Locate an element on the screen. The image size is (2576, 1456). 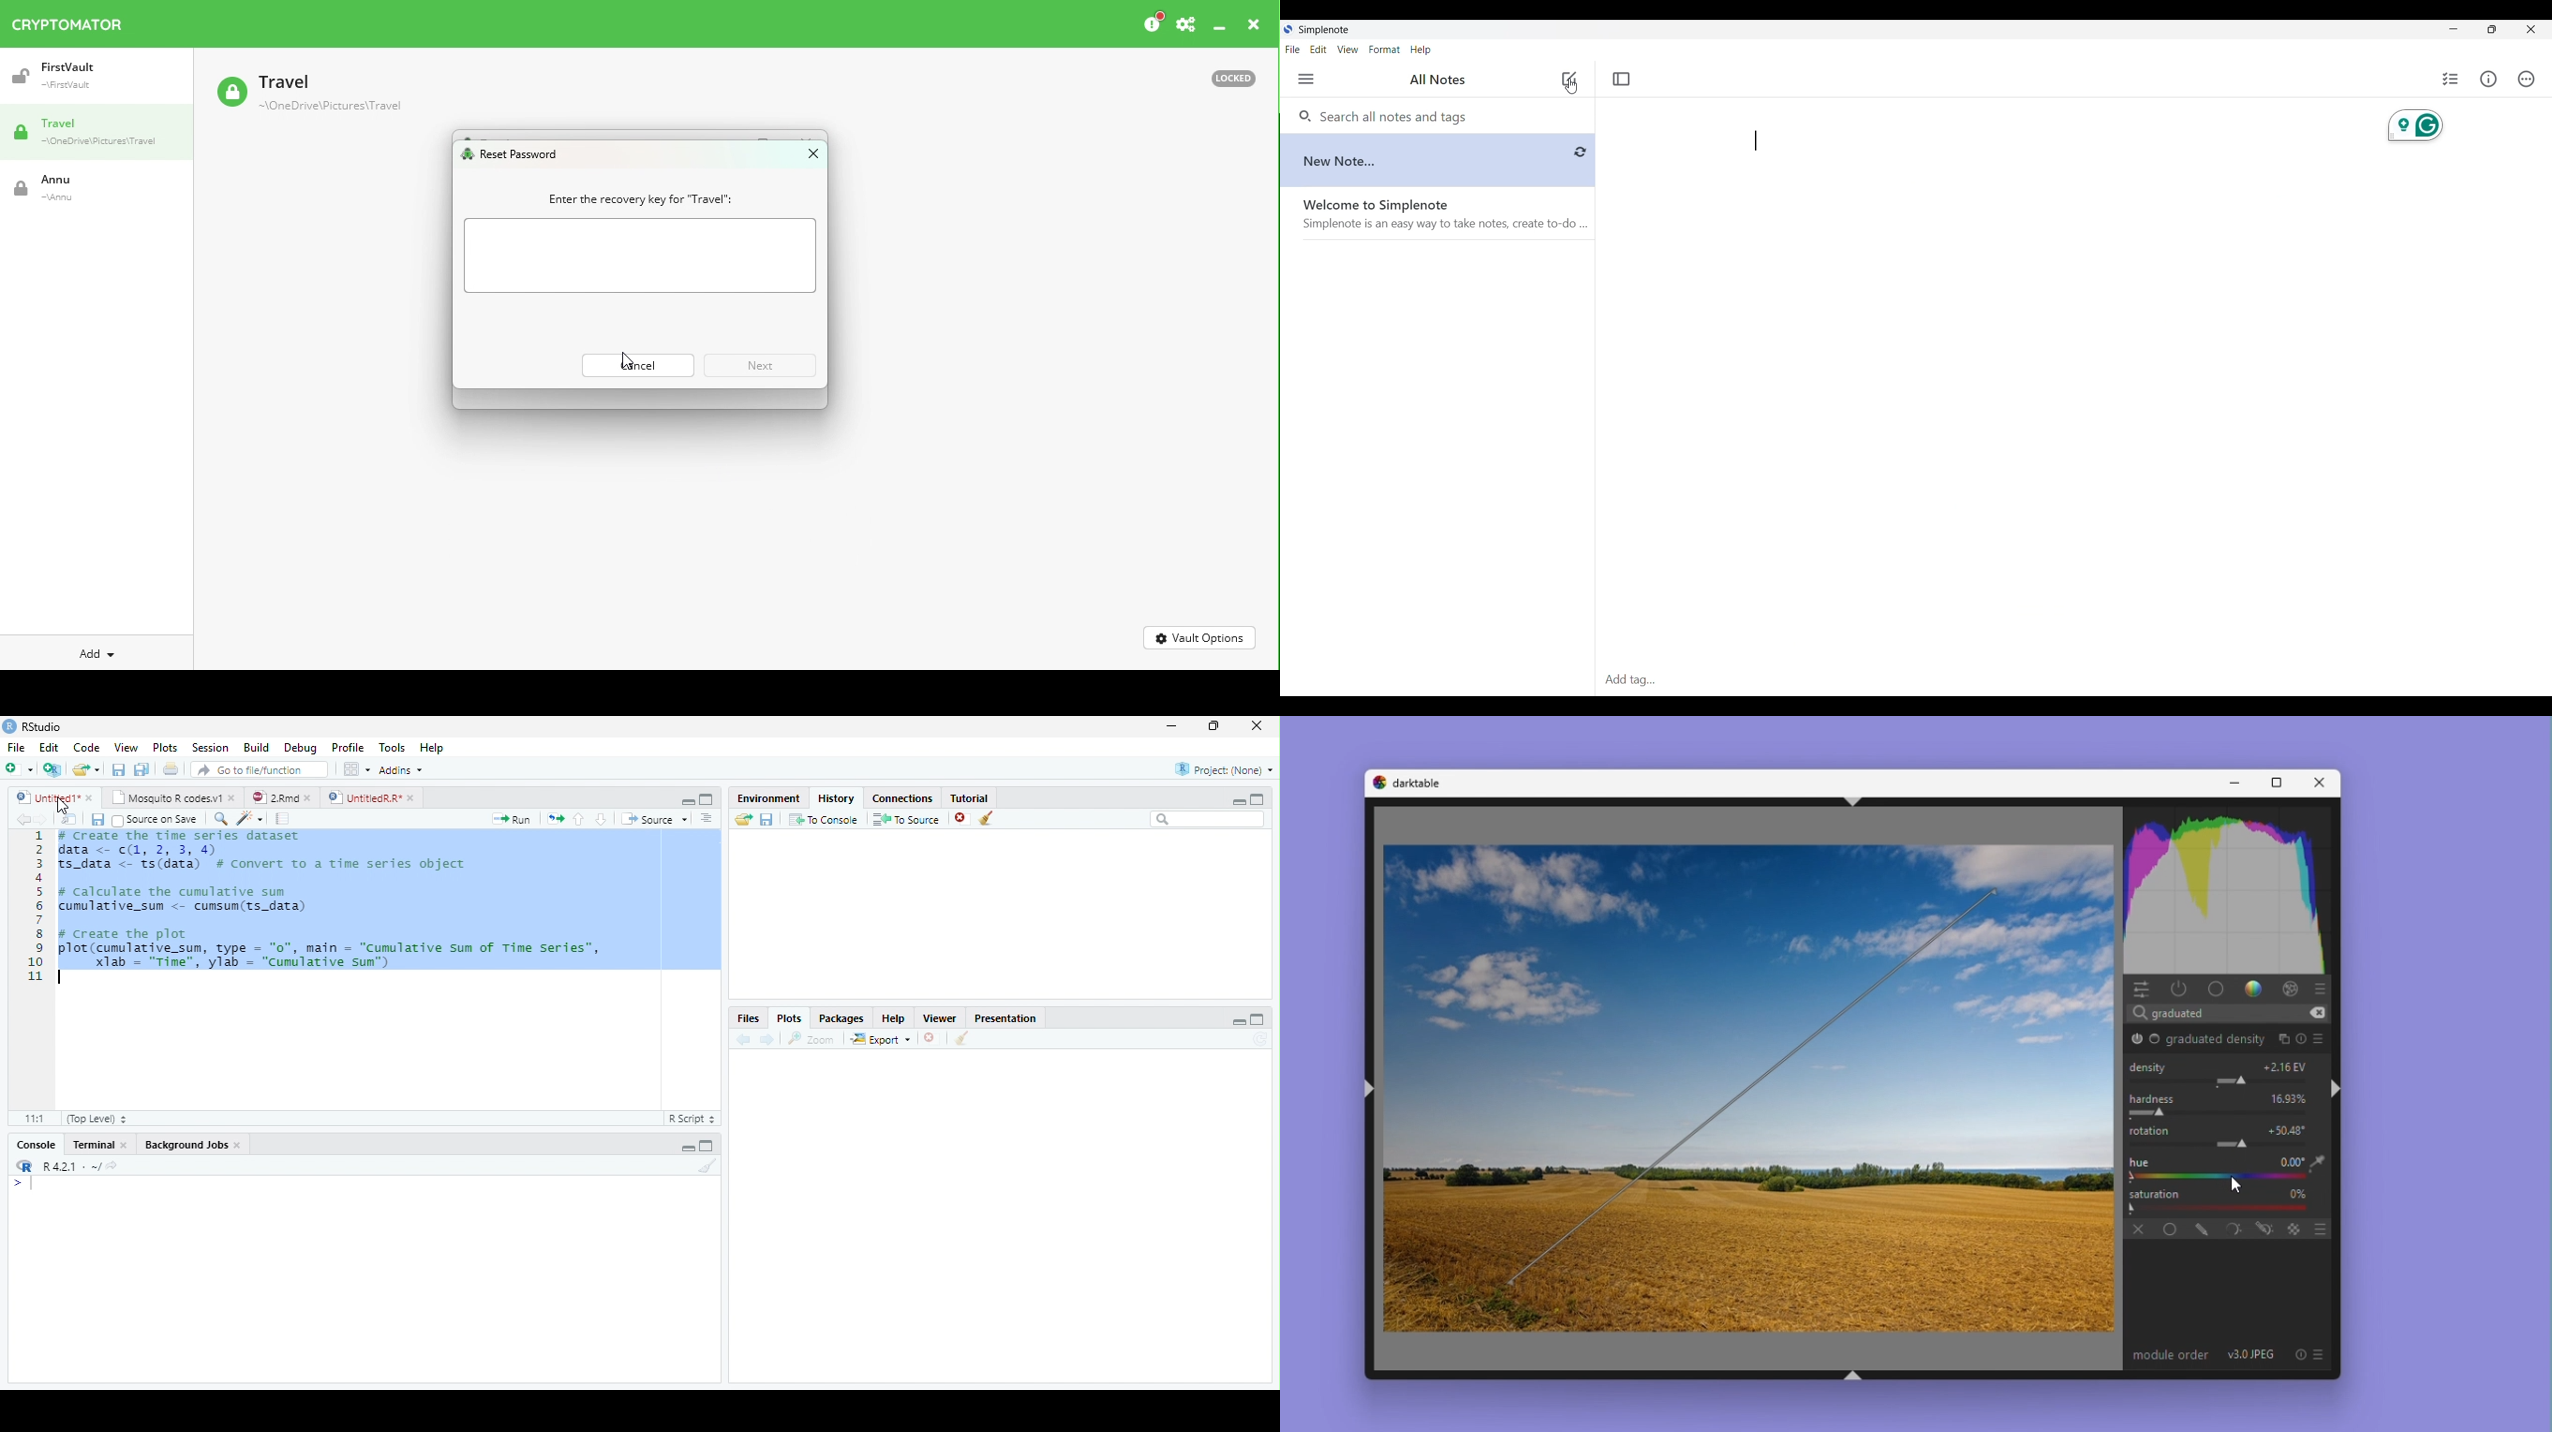
Clear Console is located at coordinates (706, 1170).